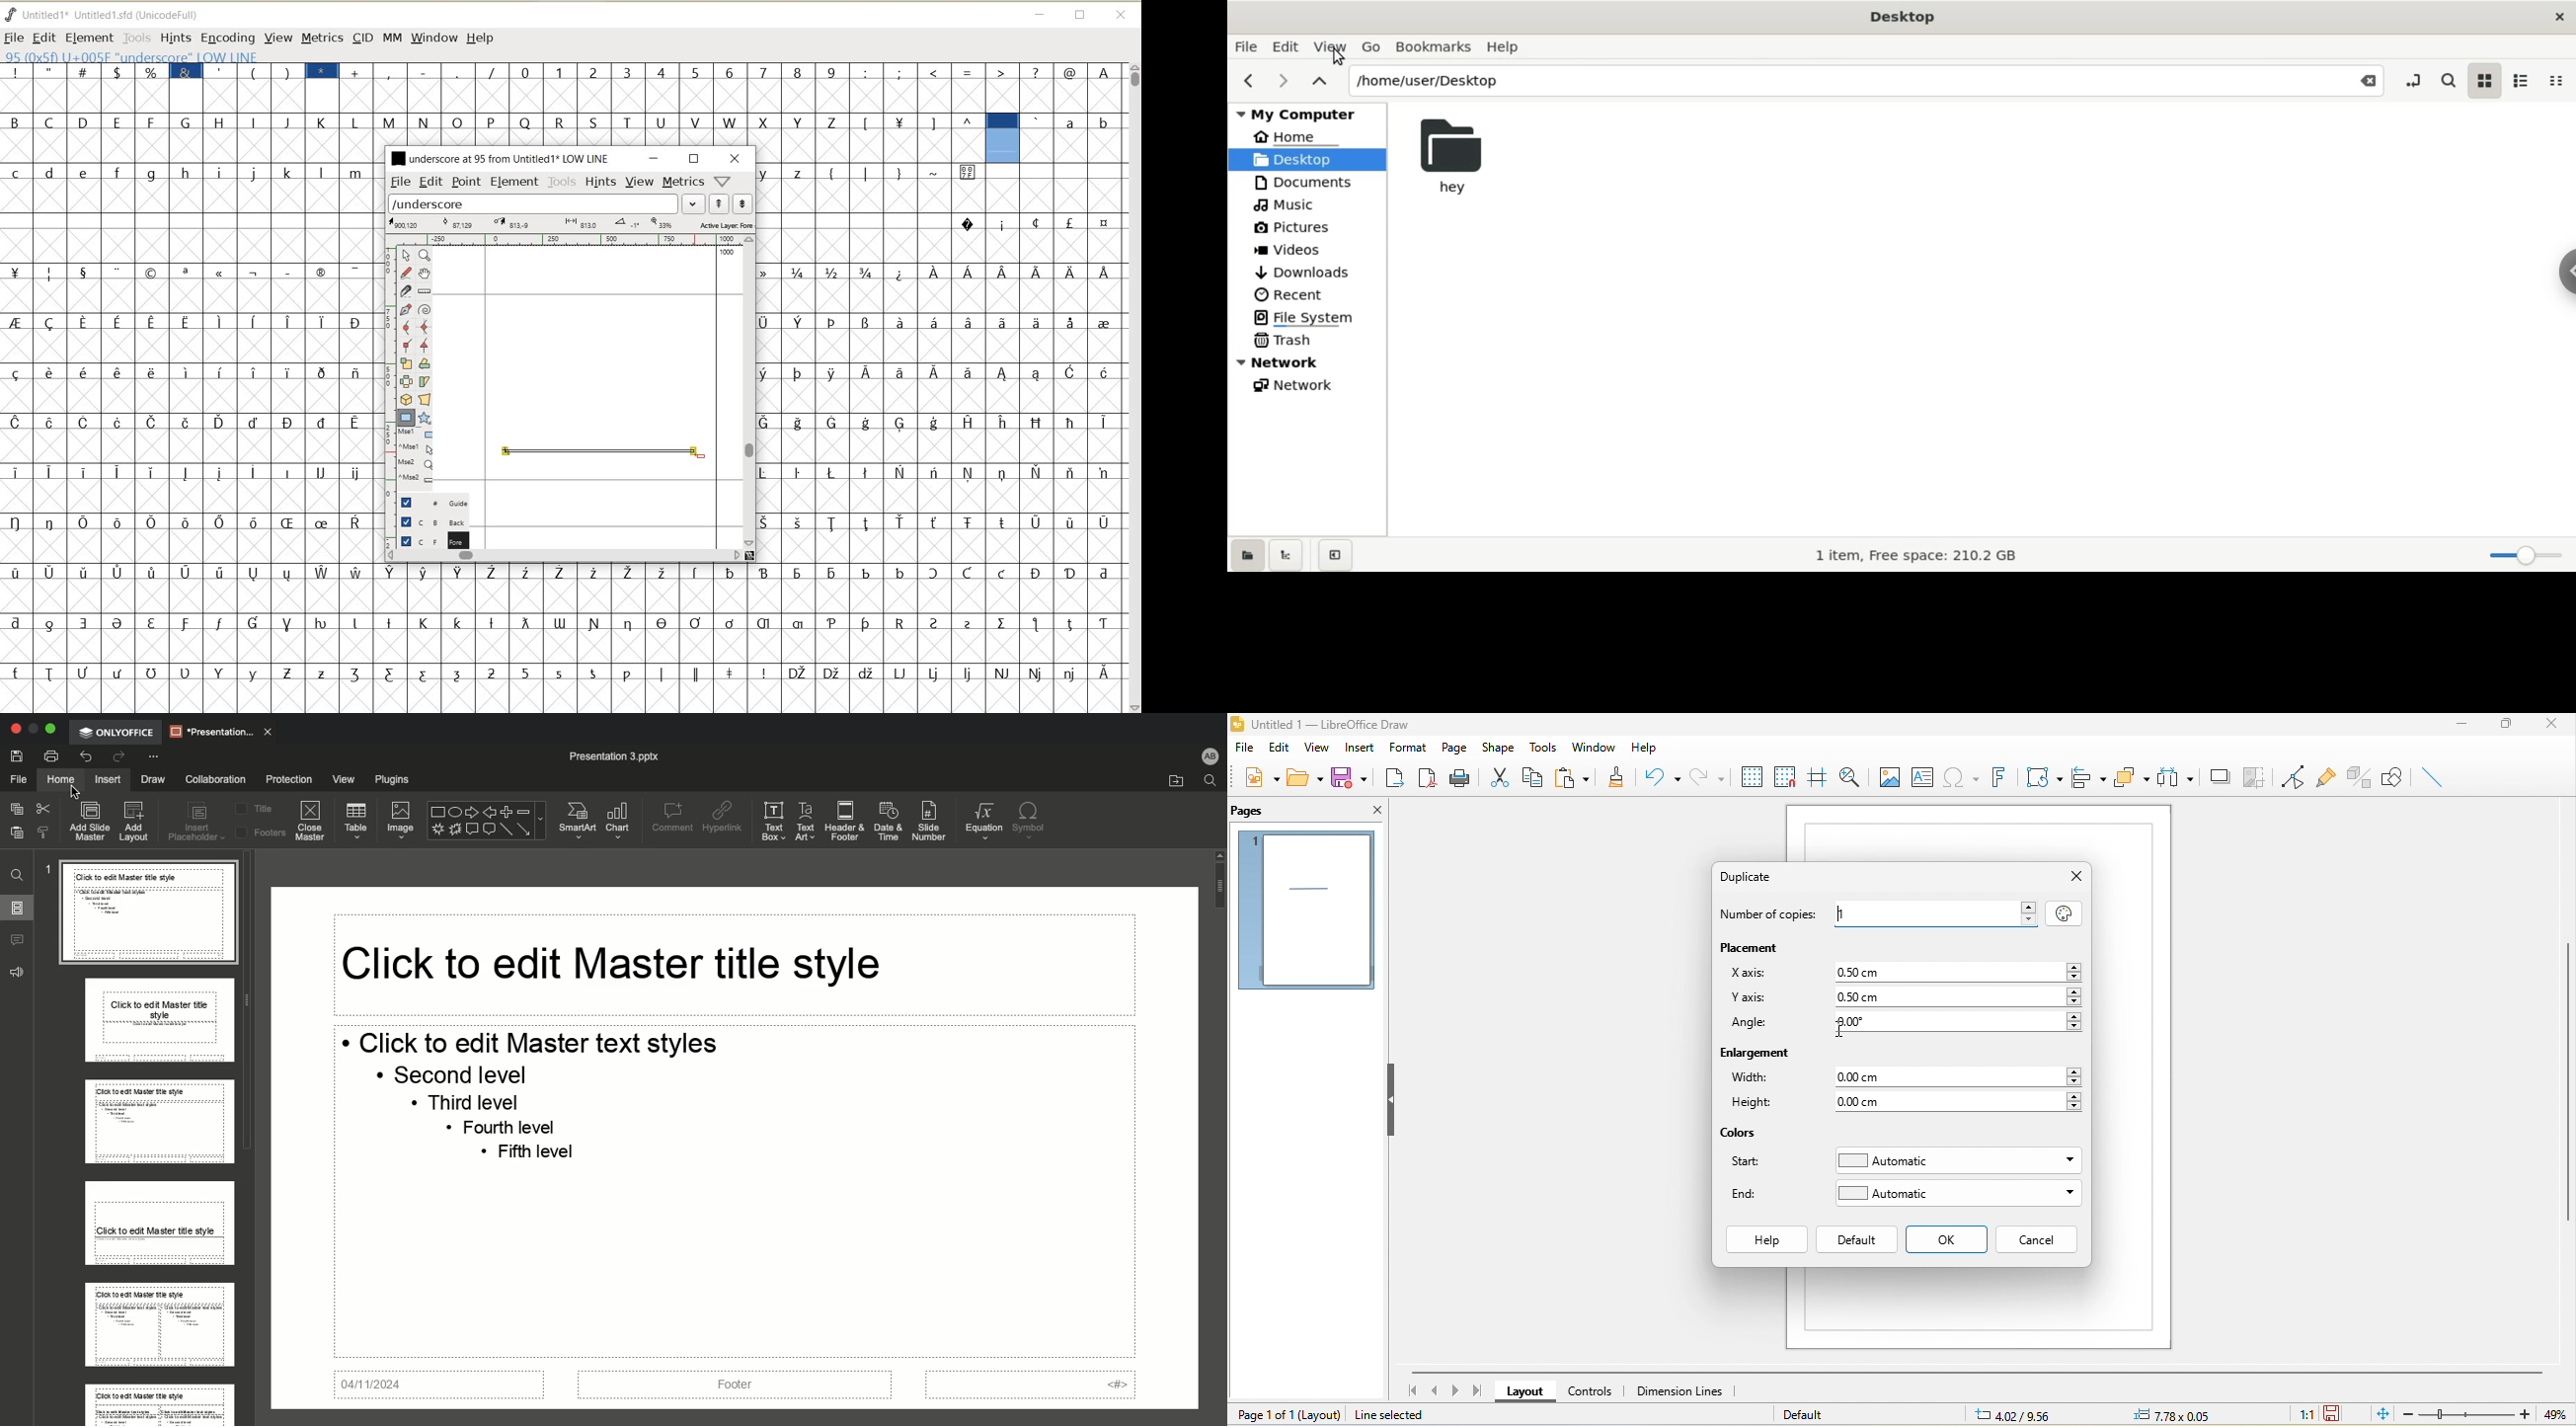  Describe the element at coordinates (43, 834) in the screenshot. I see `Copy style` at that location.